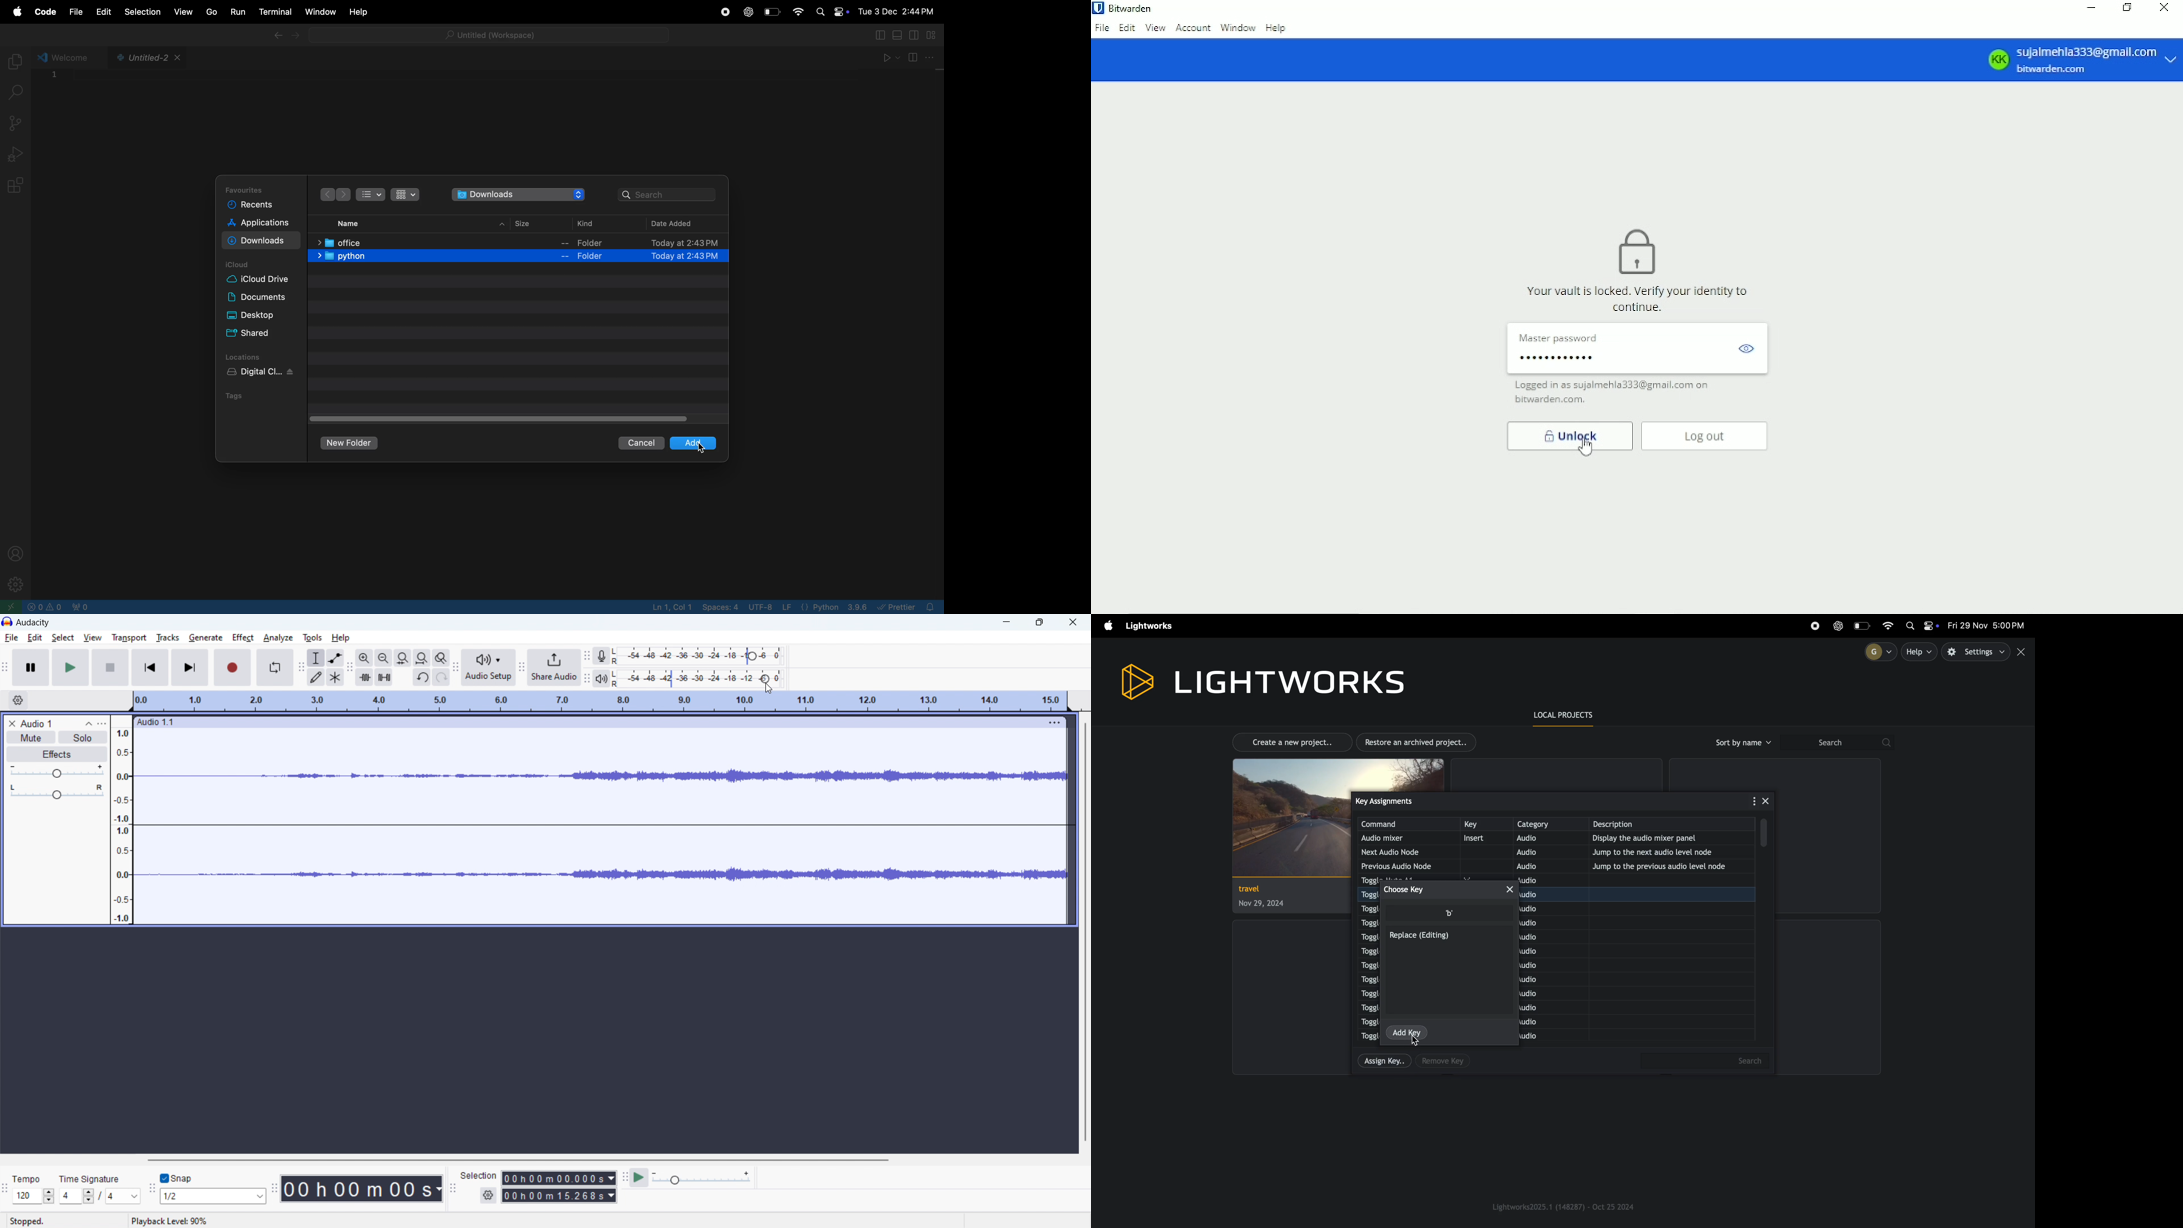 The width and height of the screenshot is (2184, 1232). Describe the element at coordinates (278, 36) in the screenshot. I see `backward` at that location.